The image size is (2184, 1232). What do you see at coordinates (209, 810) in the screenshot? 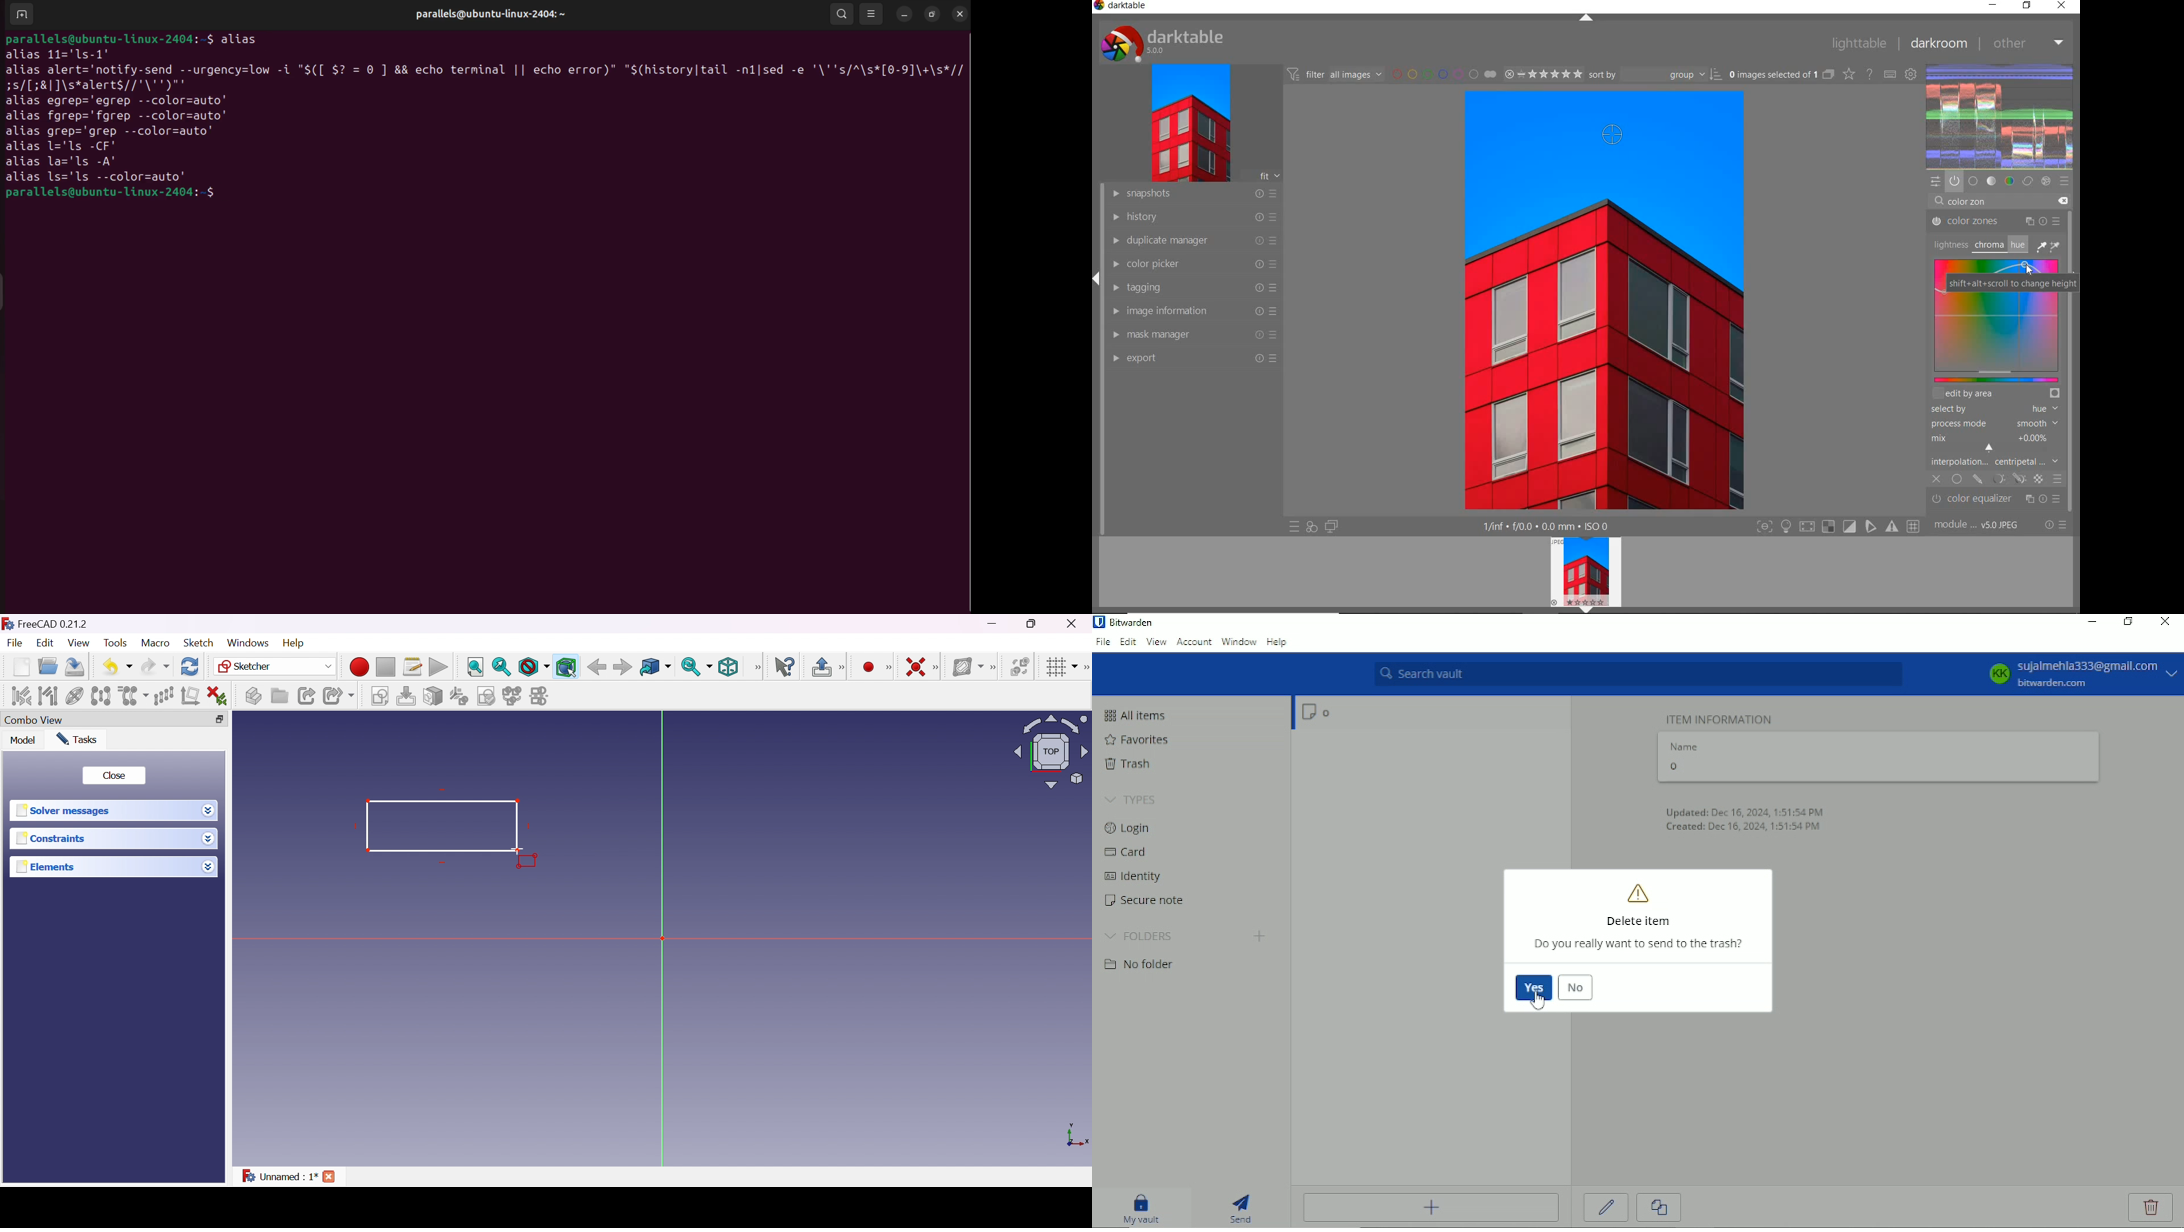
I see `Drop down` at bounding box center [209, 810].